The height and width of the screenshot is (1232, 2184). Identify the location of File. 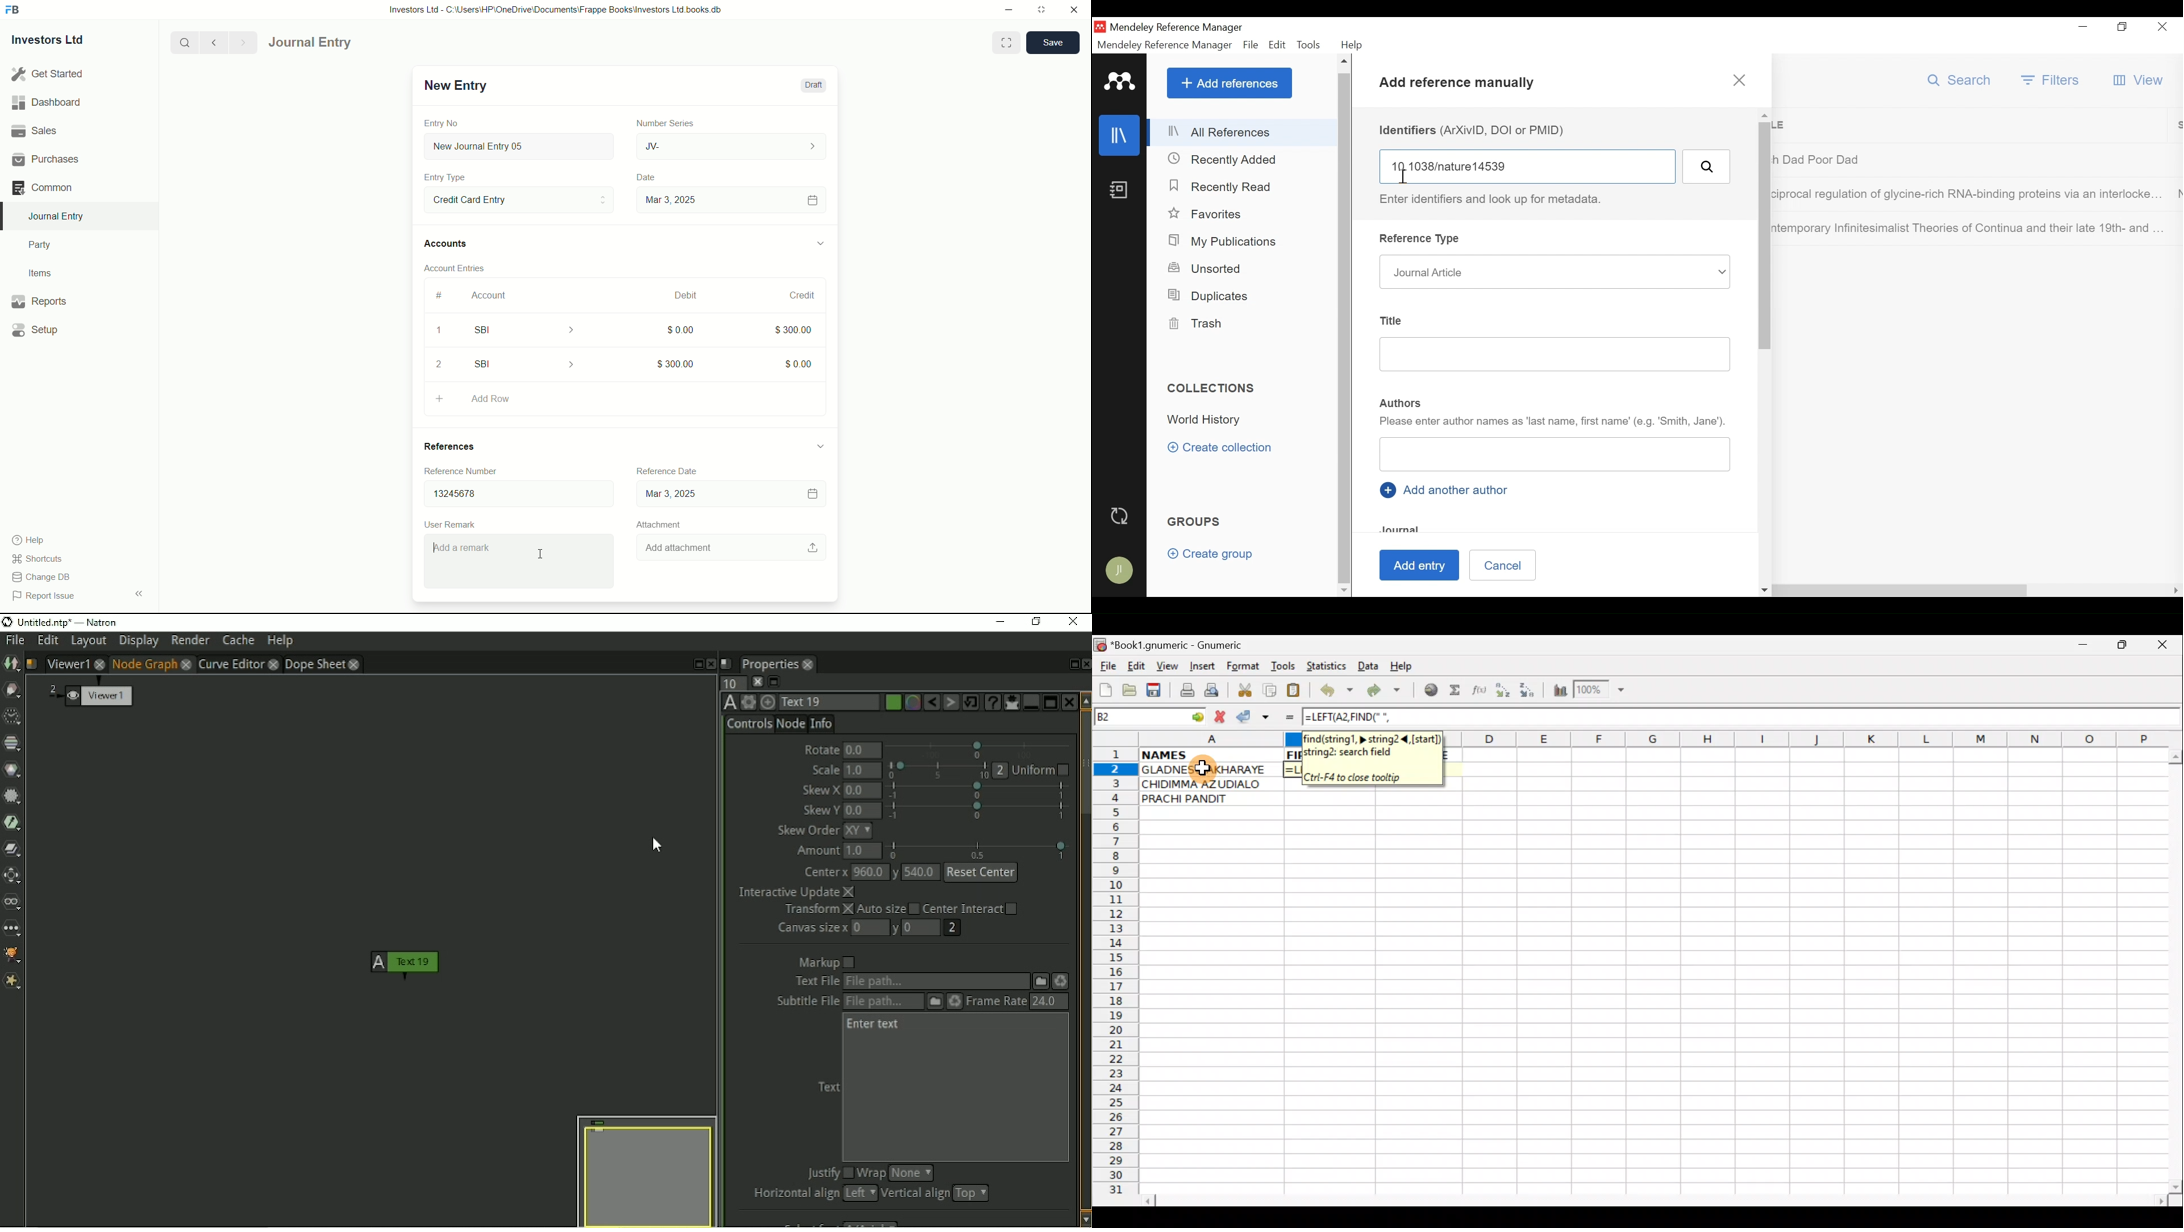
(1107, 667).